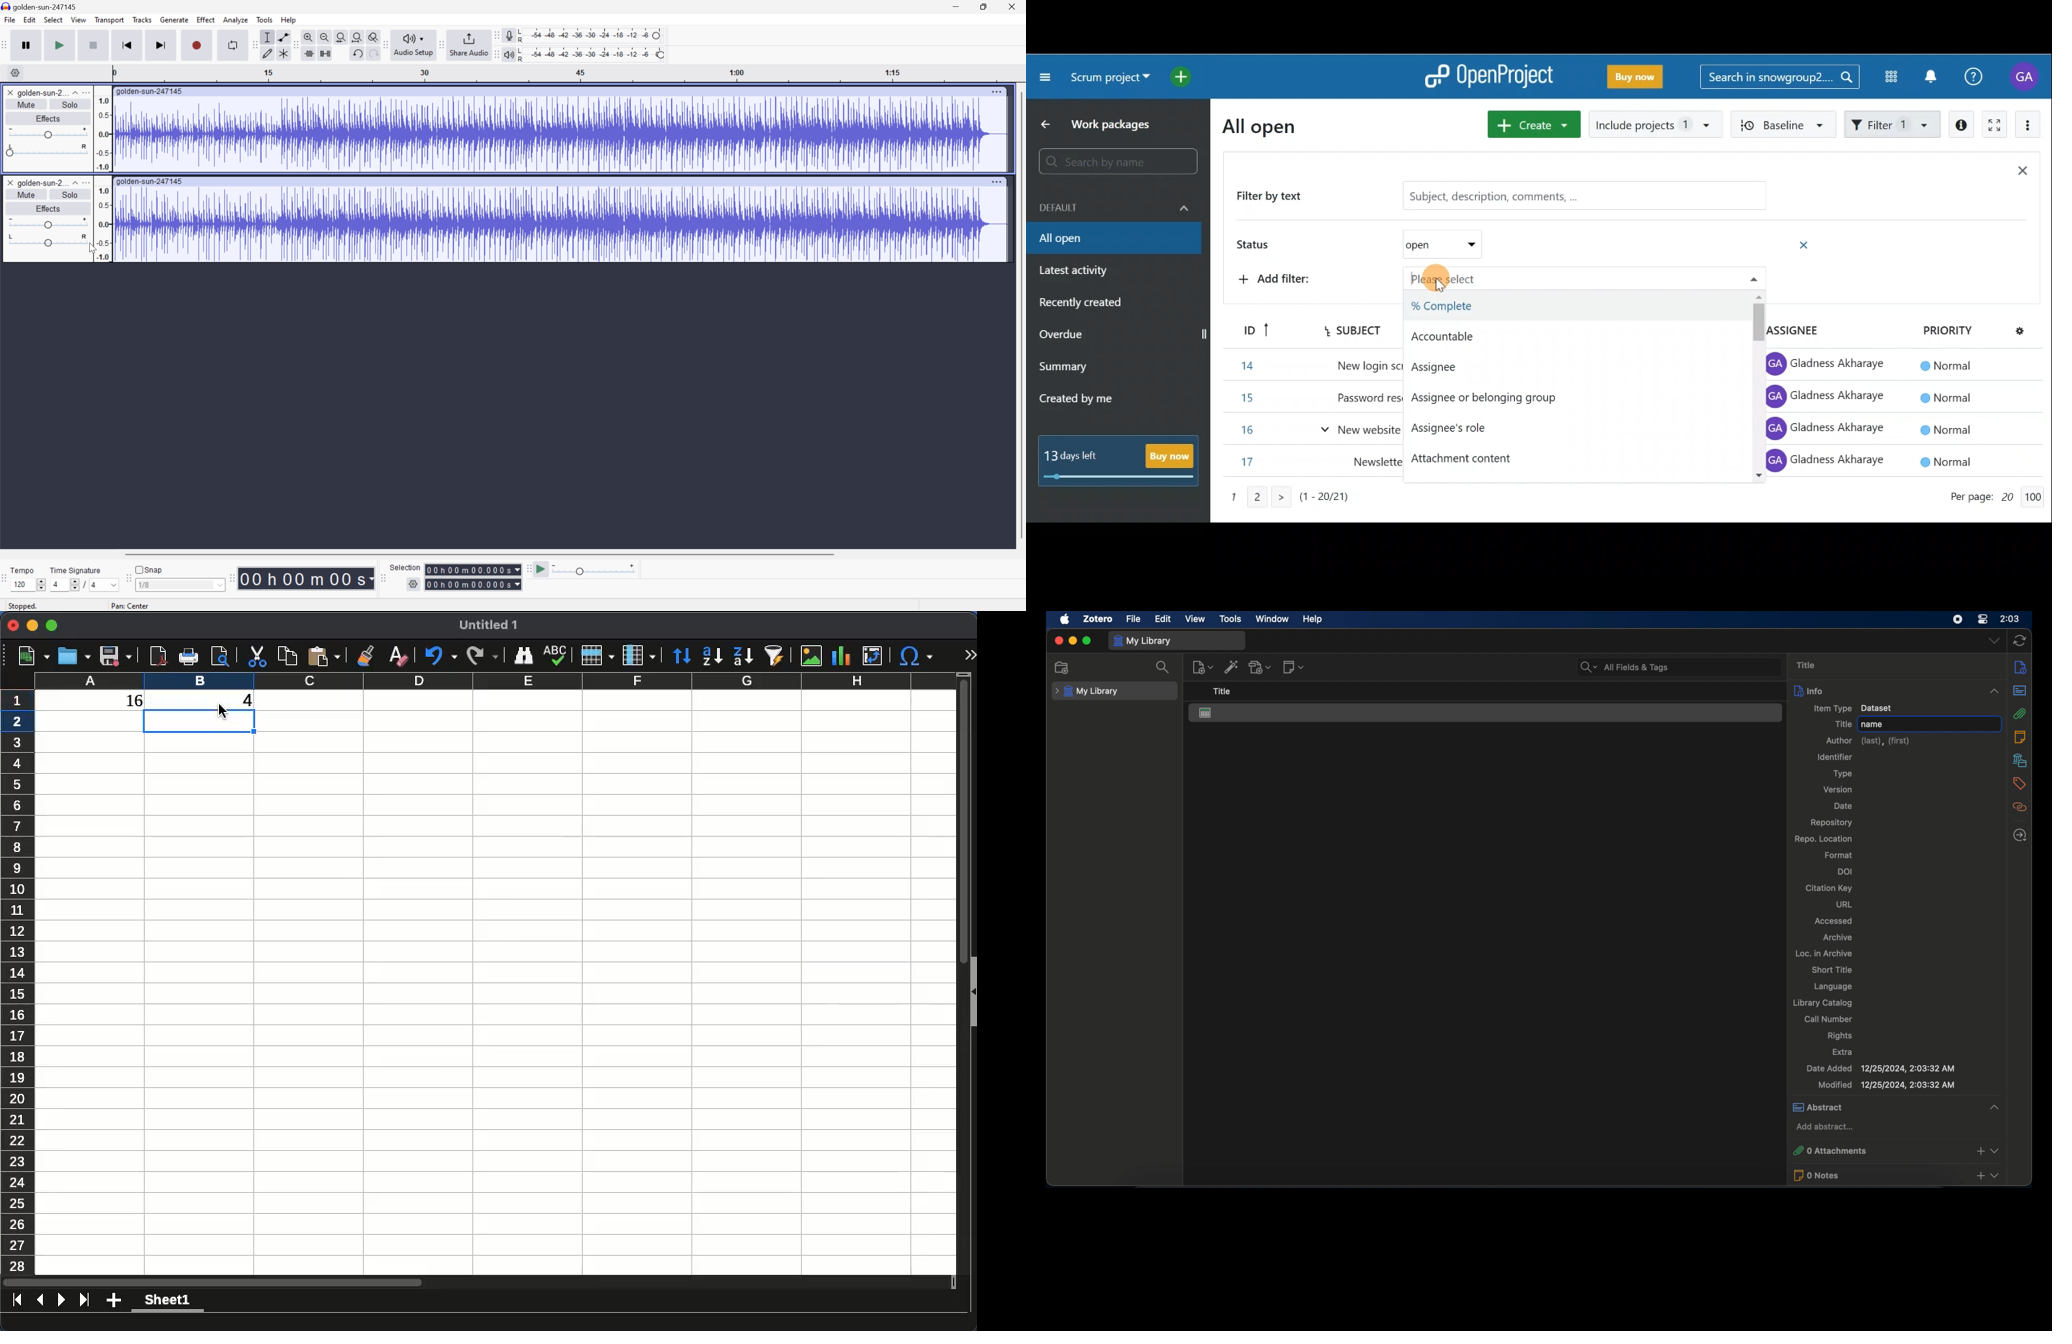 Image resolution: width=2072 pixels, height=1344 pixels. I want to click on Solo, so click(73, 194).